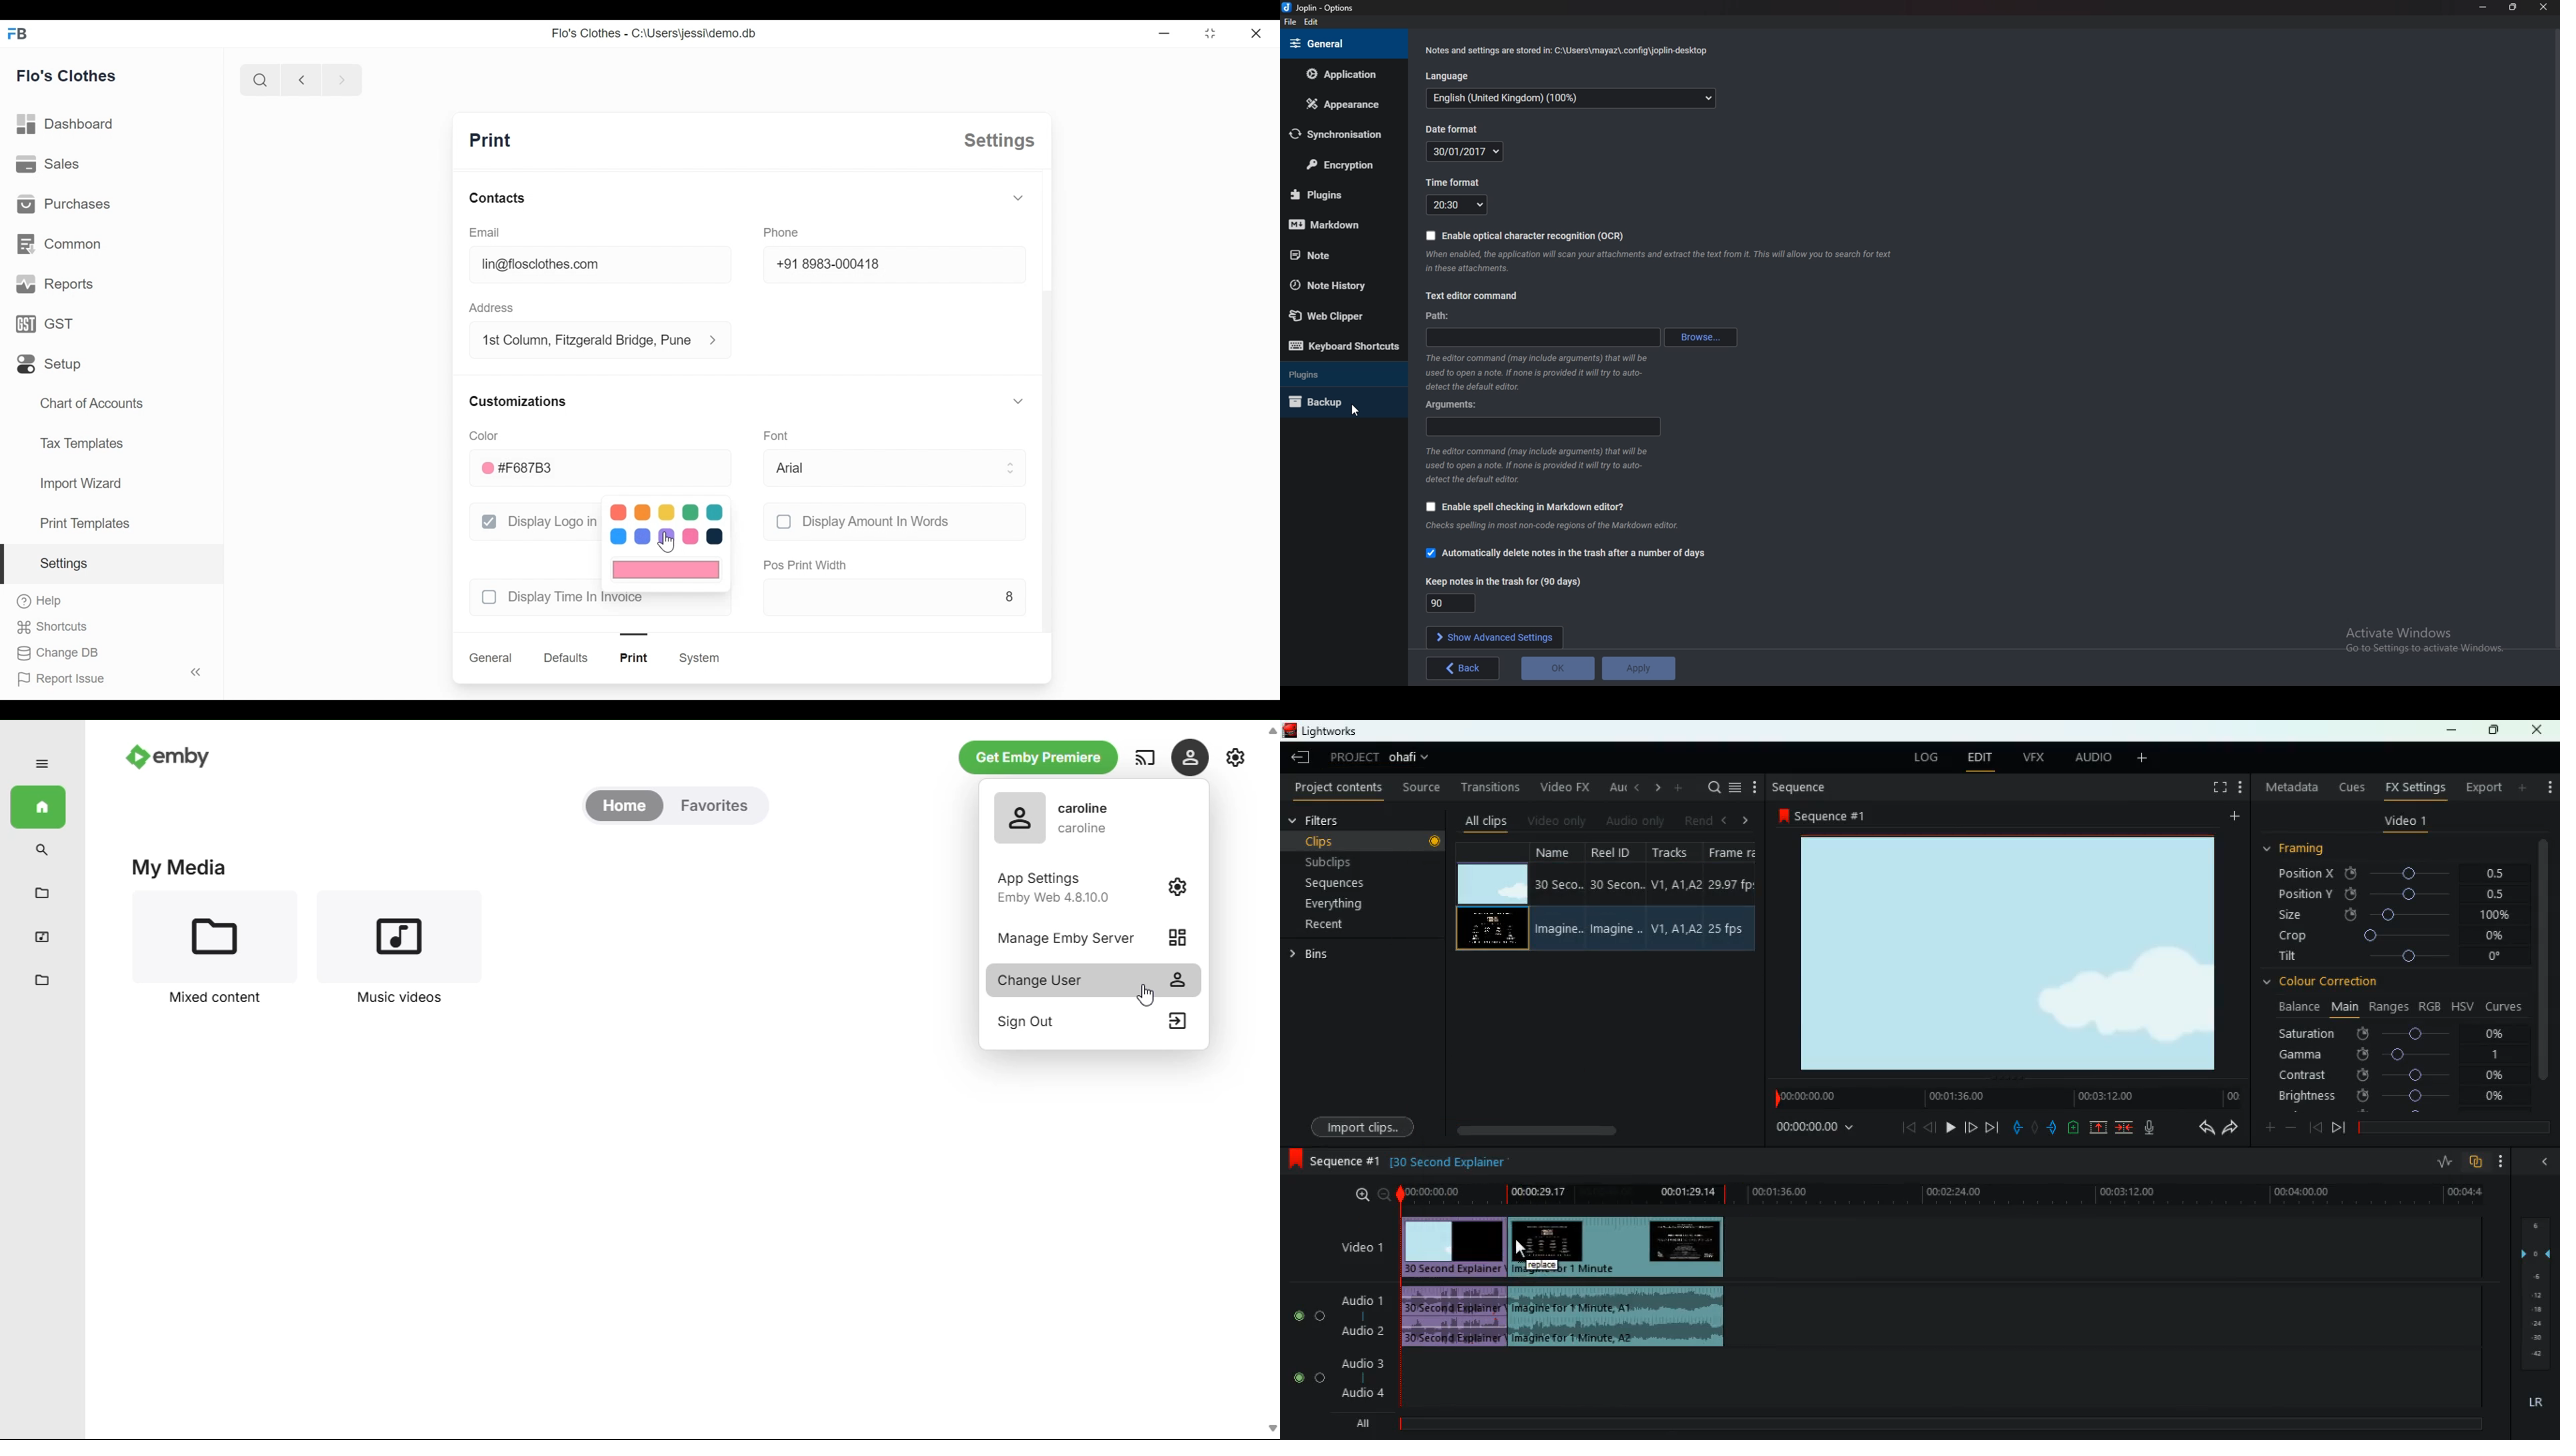  What do you see at coordinates (1358, 883) in the screenshot?
I see `sequences` at bounding box center [1358, 883].